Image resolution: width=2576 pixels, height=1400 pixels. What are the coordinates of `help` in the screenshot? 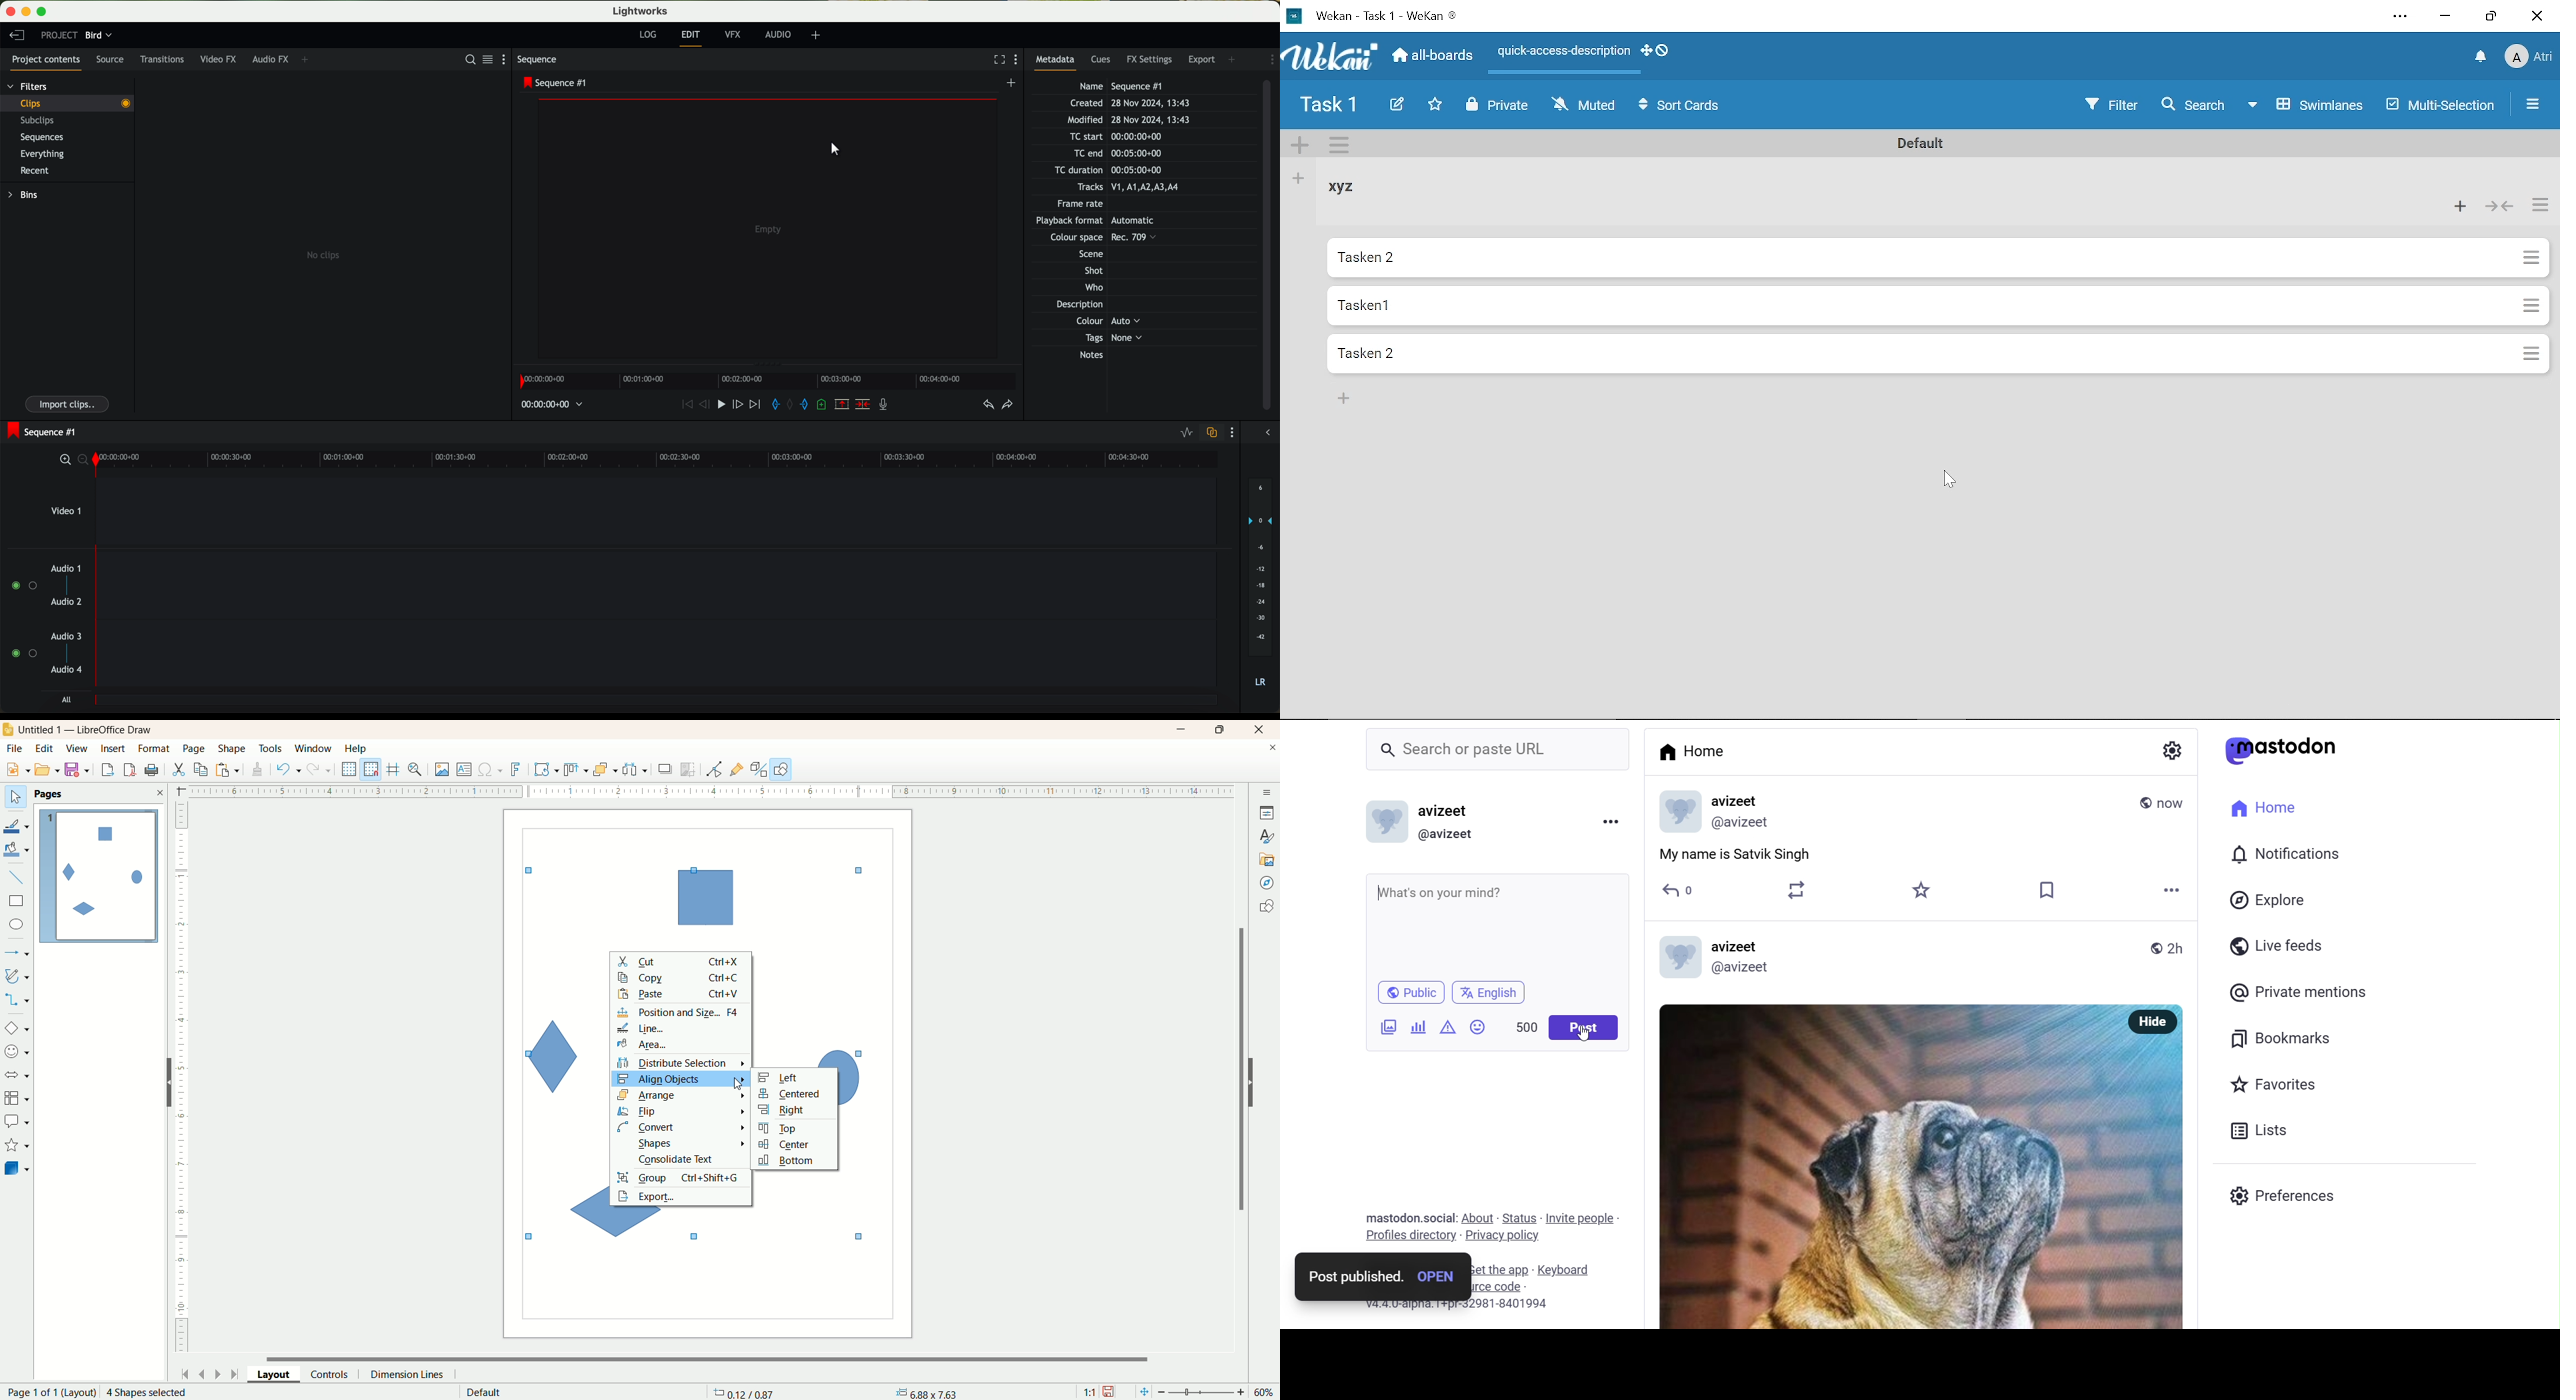 It's located at (357, 749).